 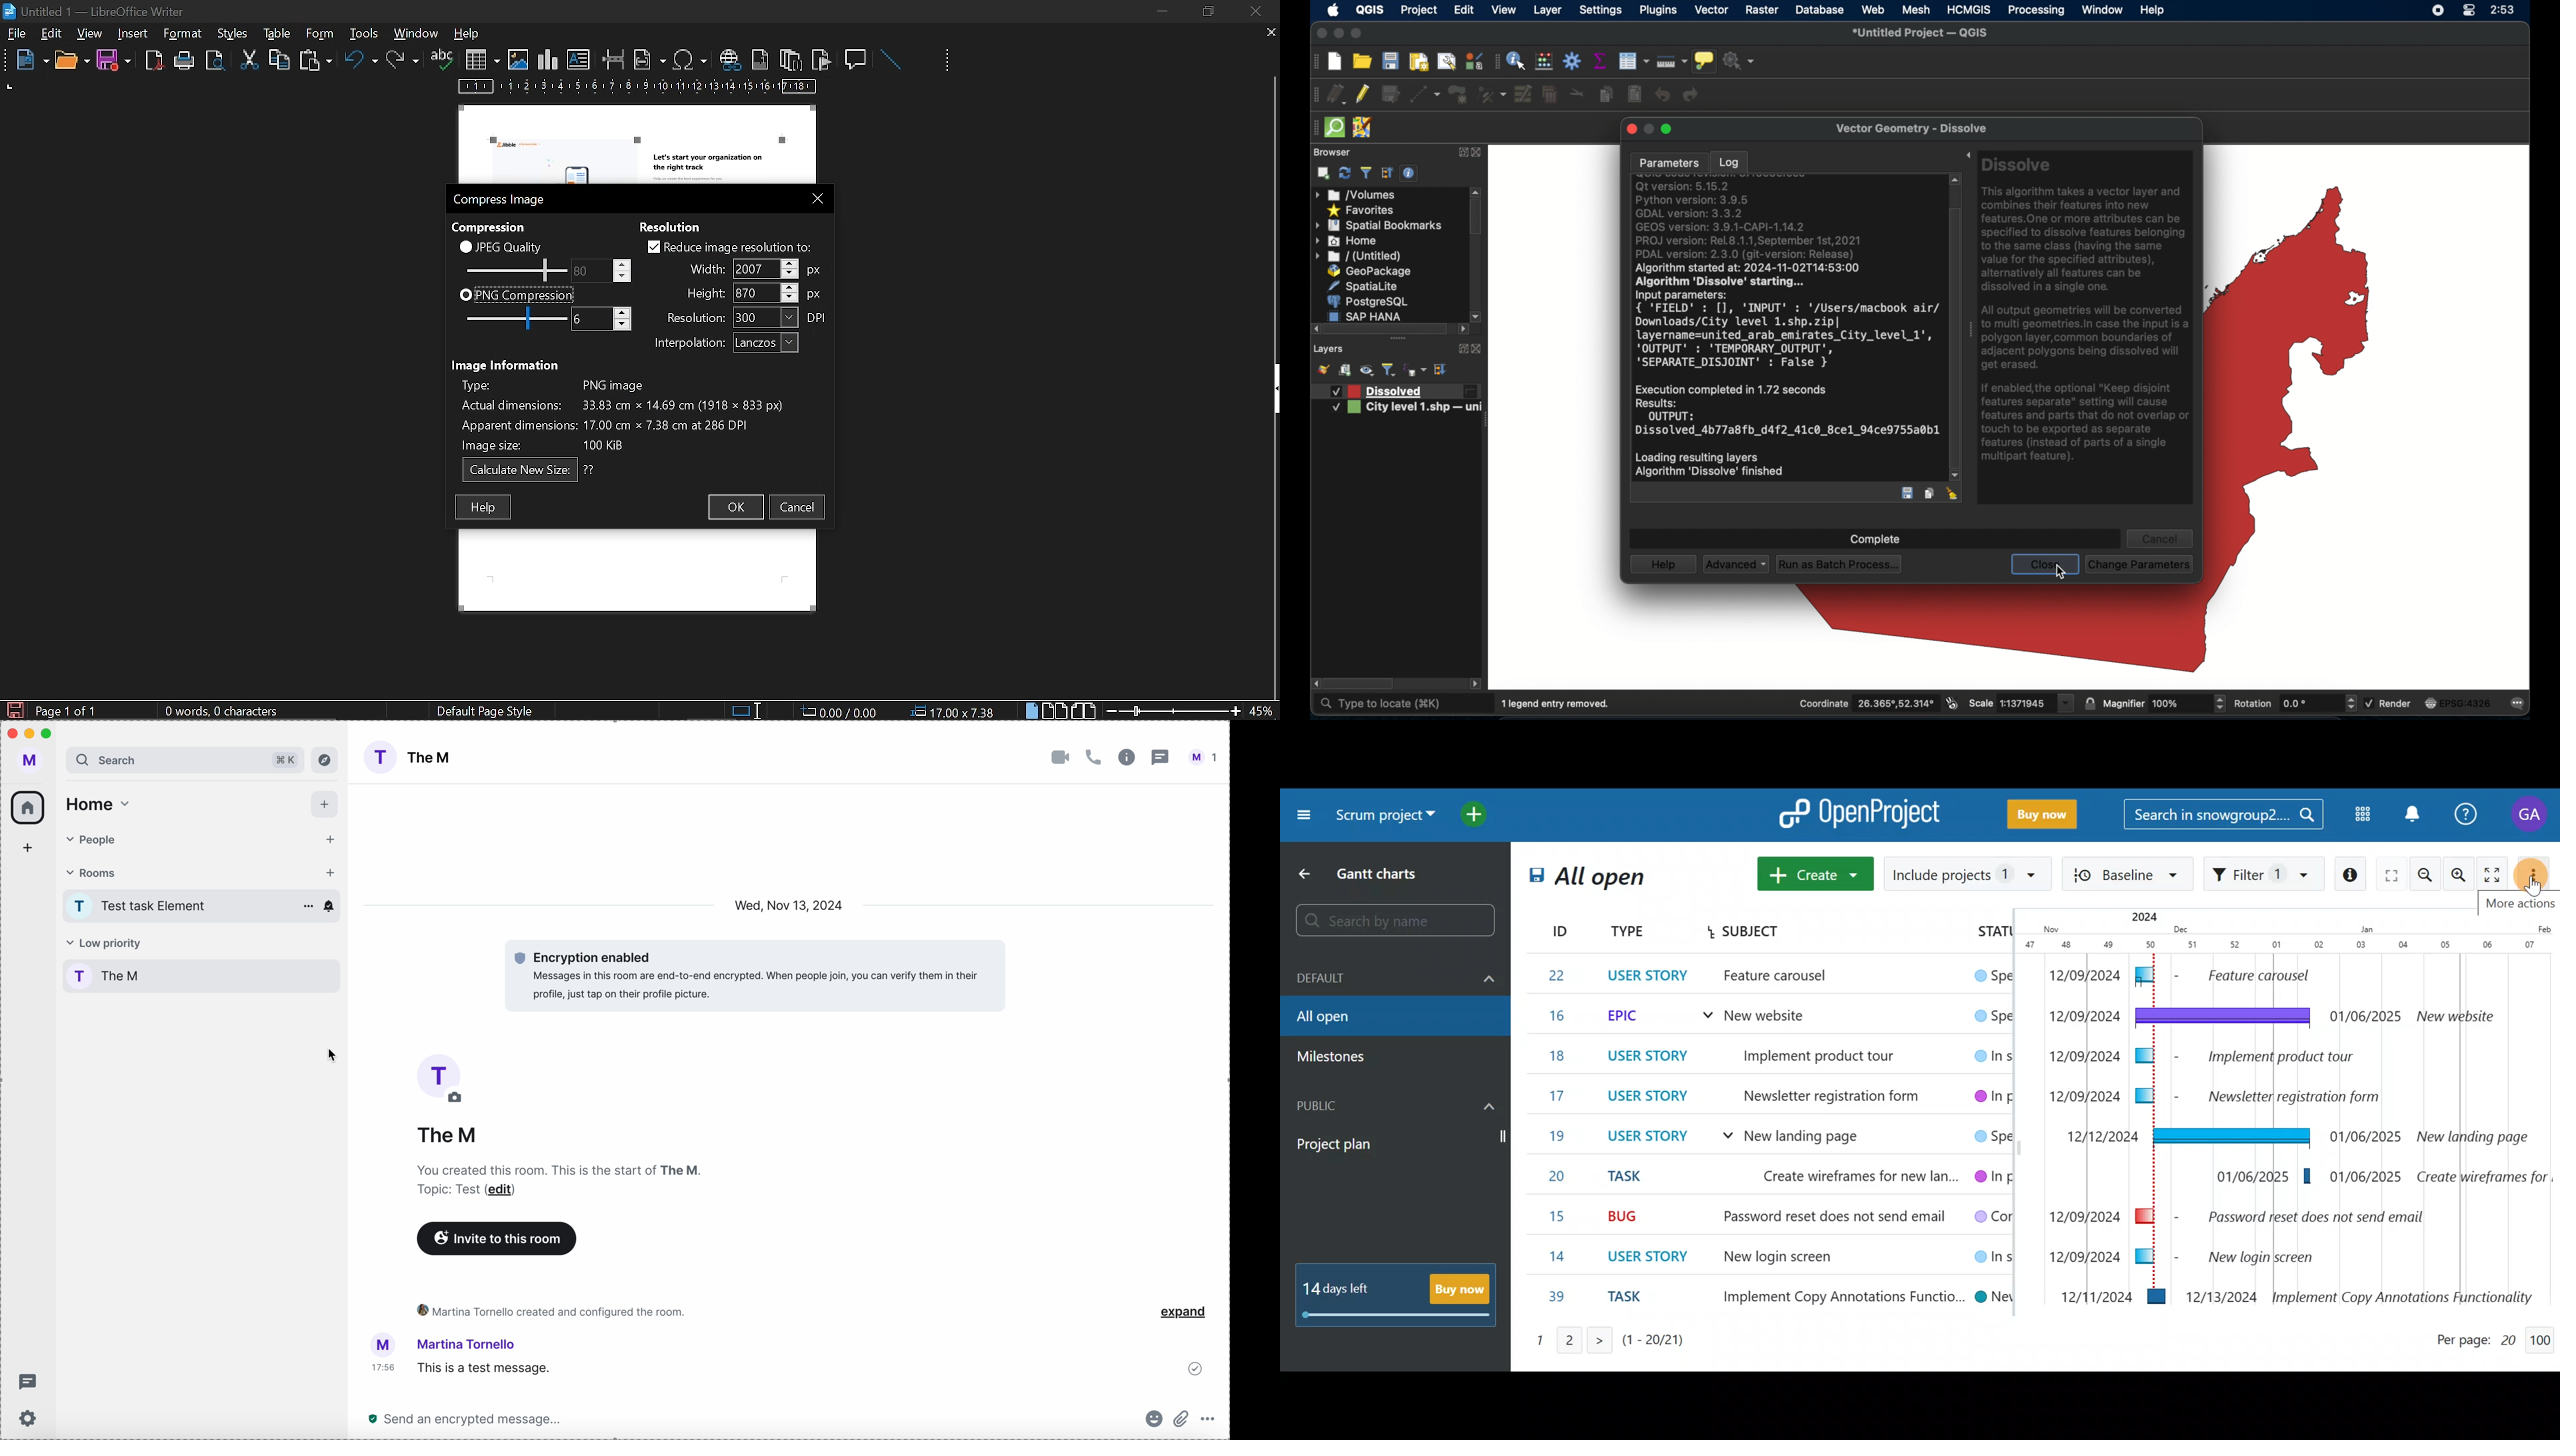 I want to click on log tab, so click(x=1728, y=160).